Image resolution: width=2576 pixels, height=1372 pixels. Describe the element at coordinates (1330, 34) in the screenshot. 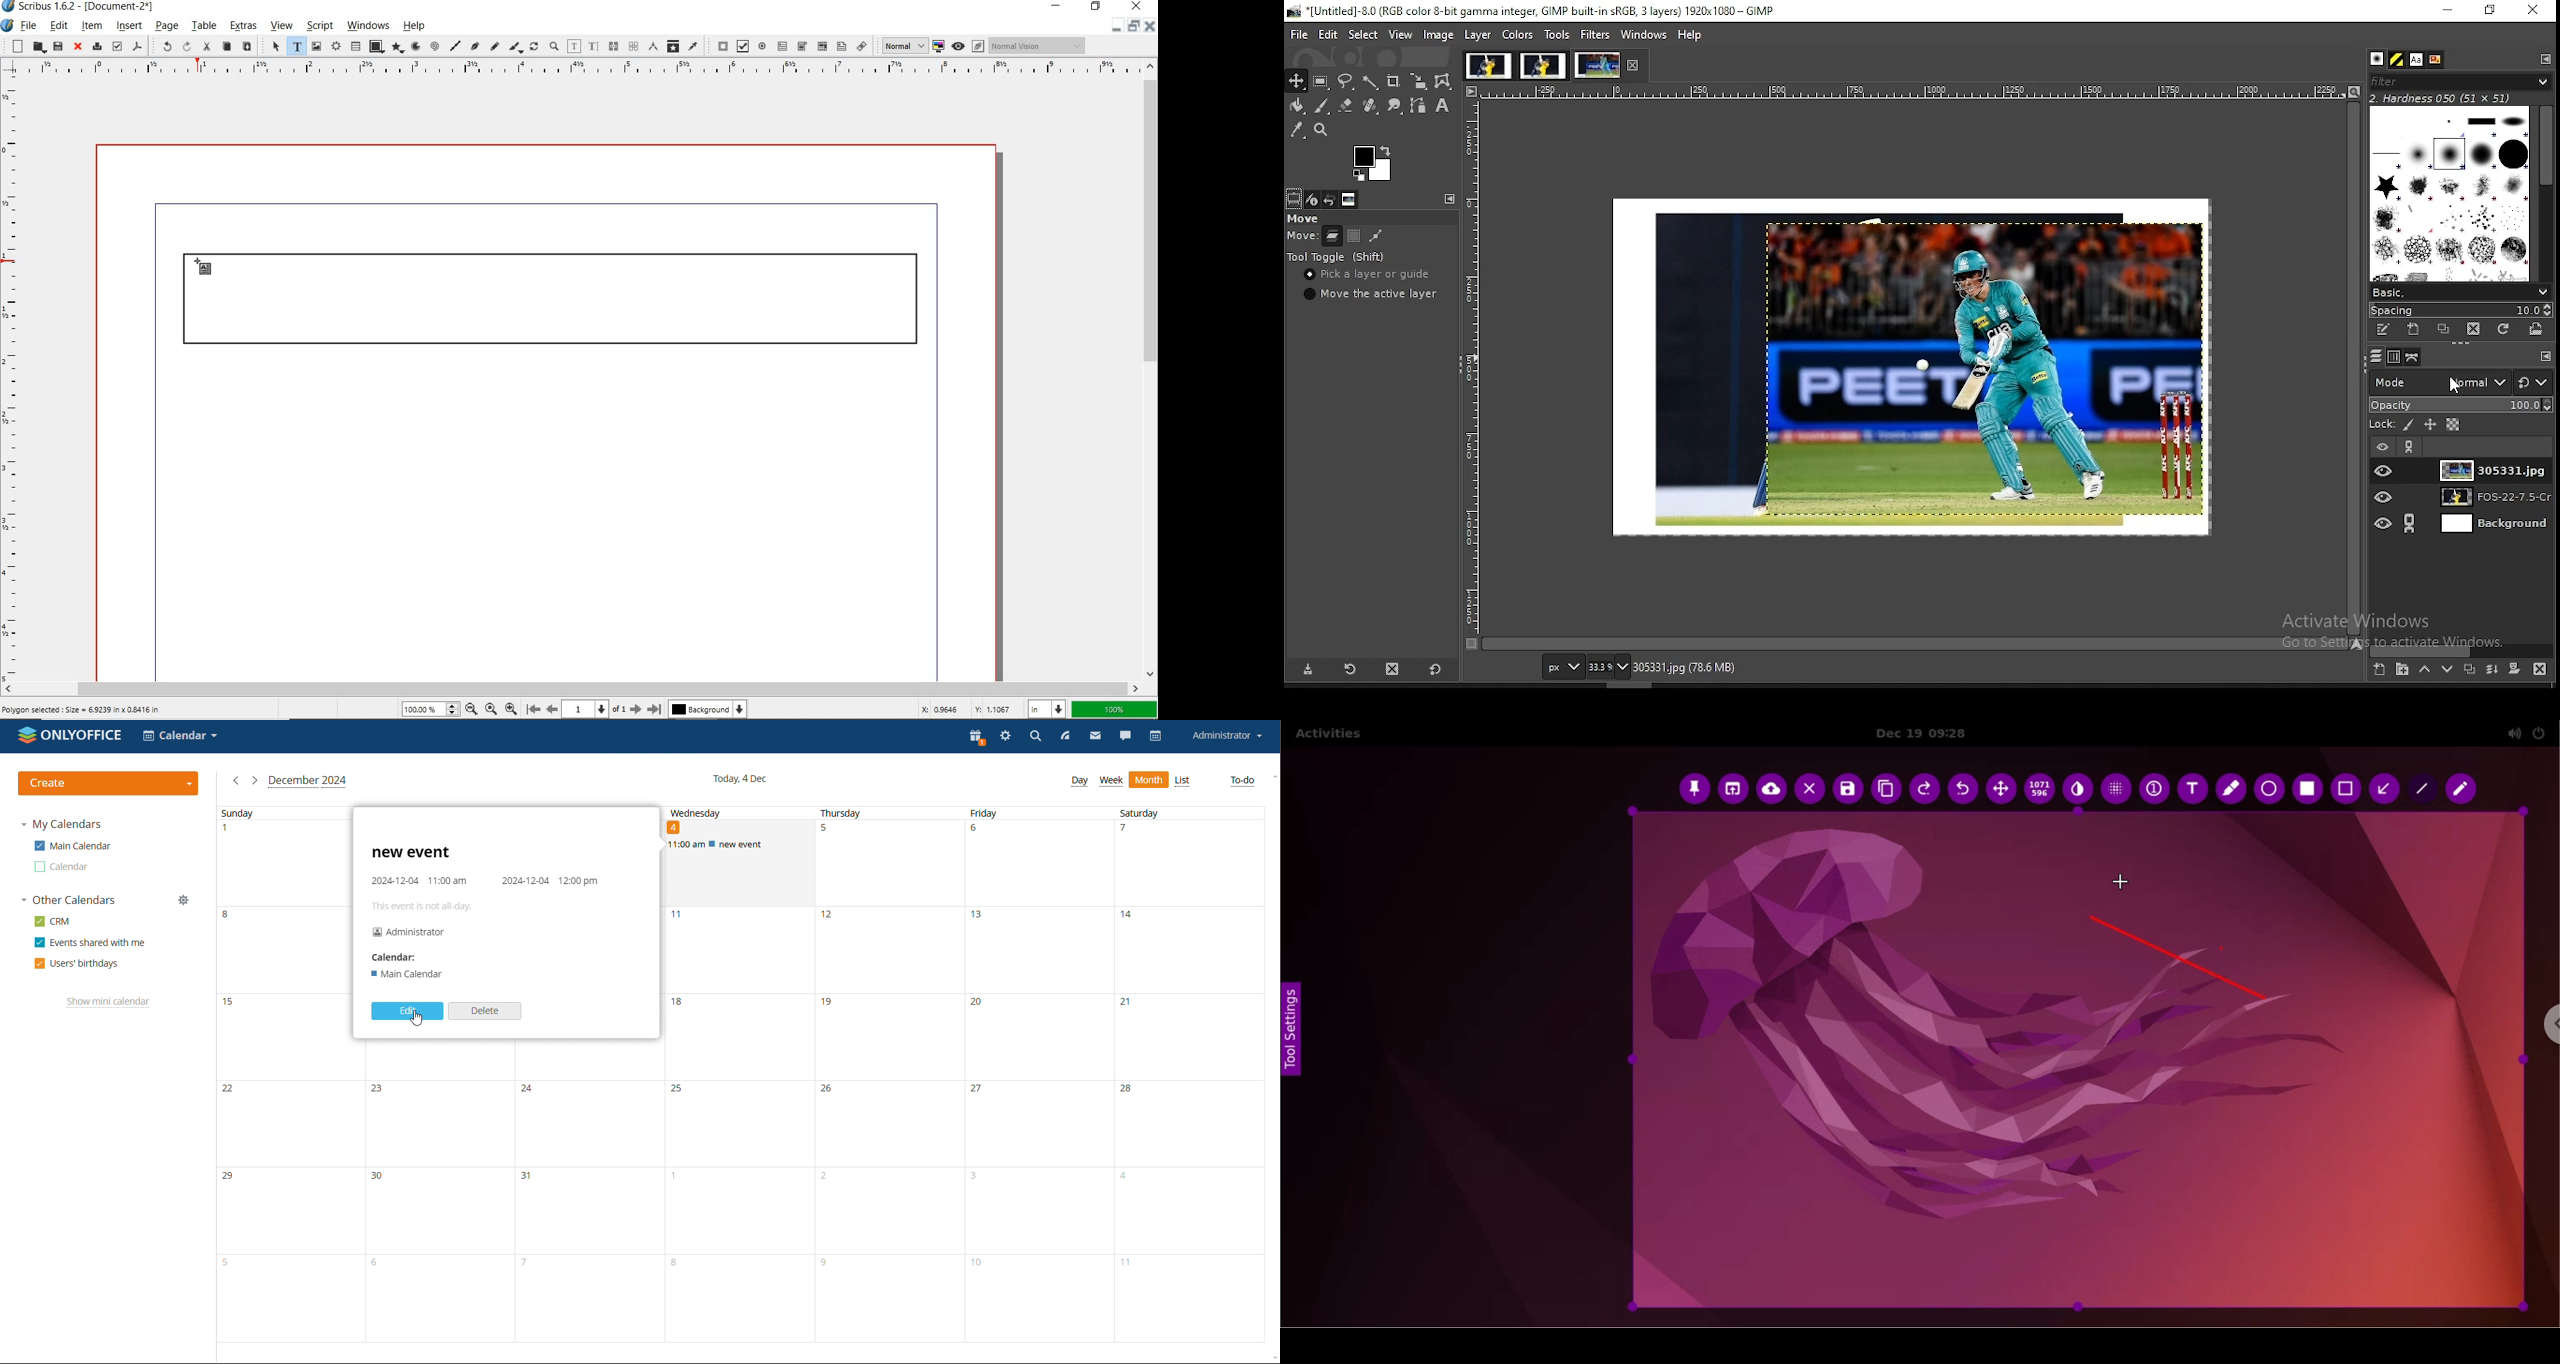

I see `edit` at that location.